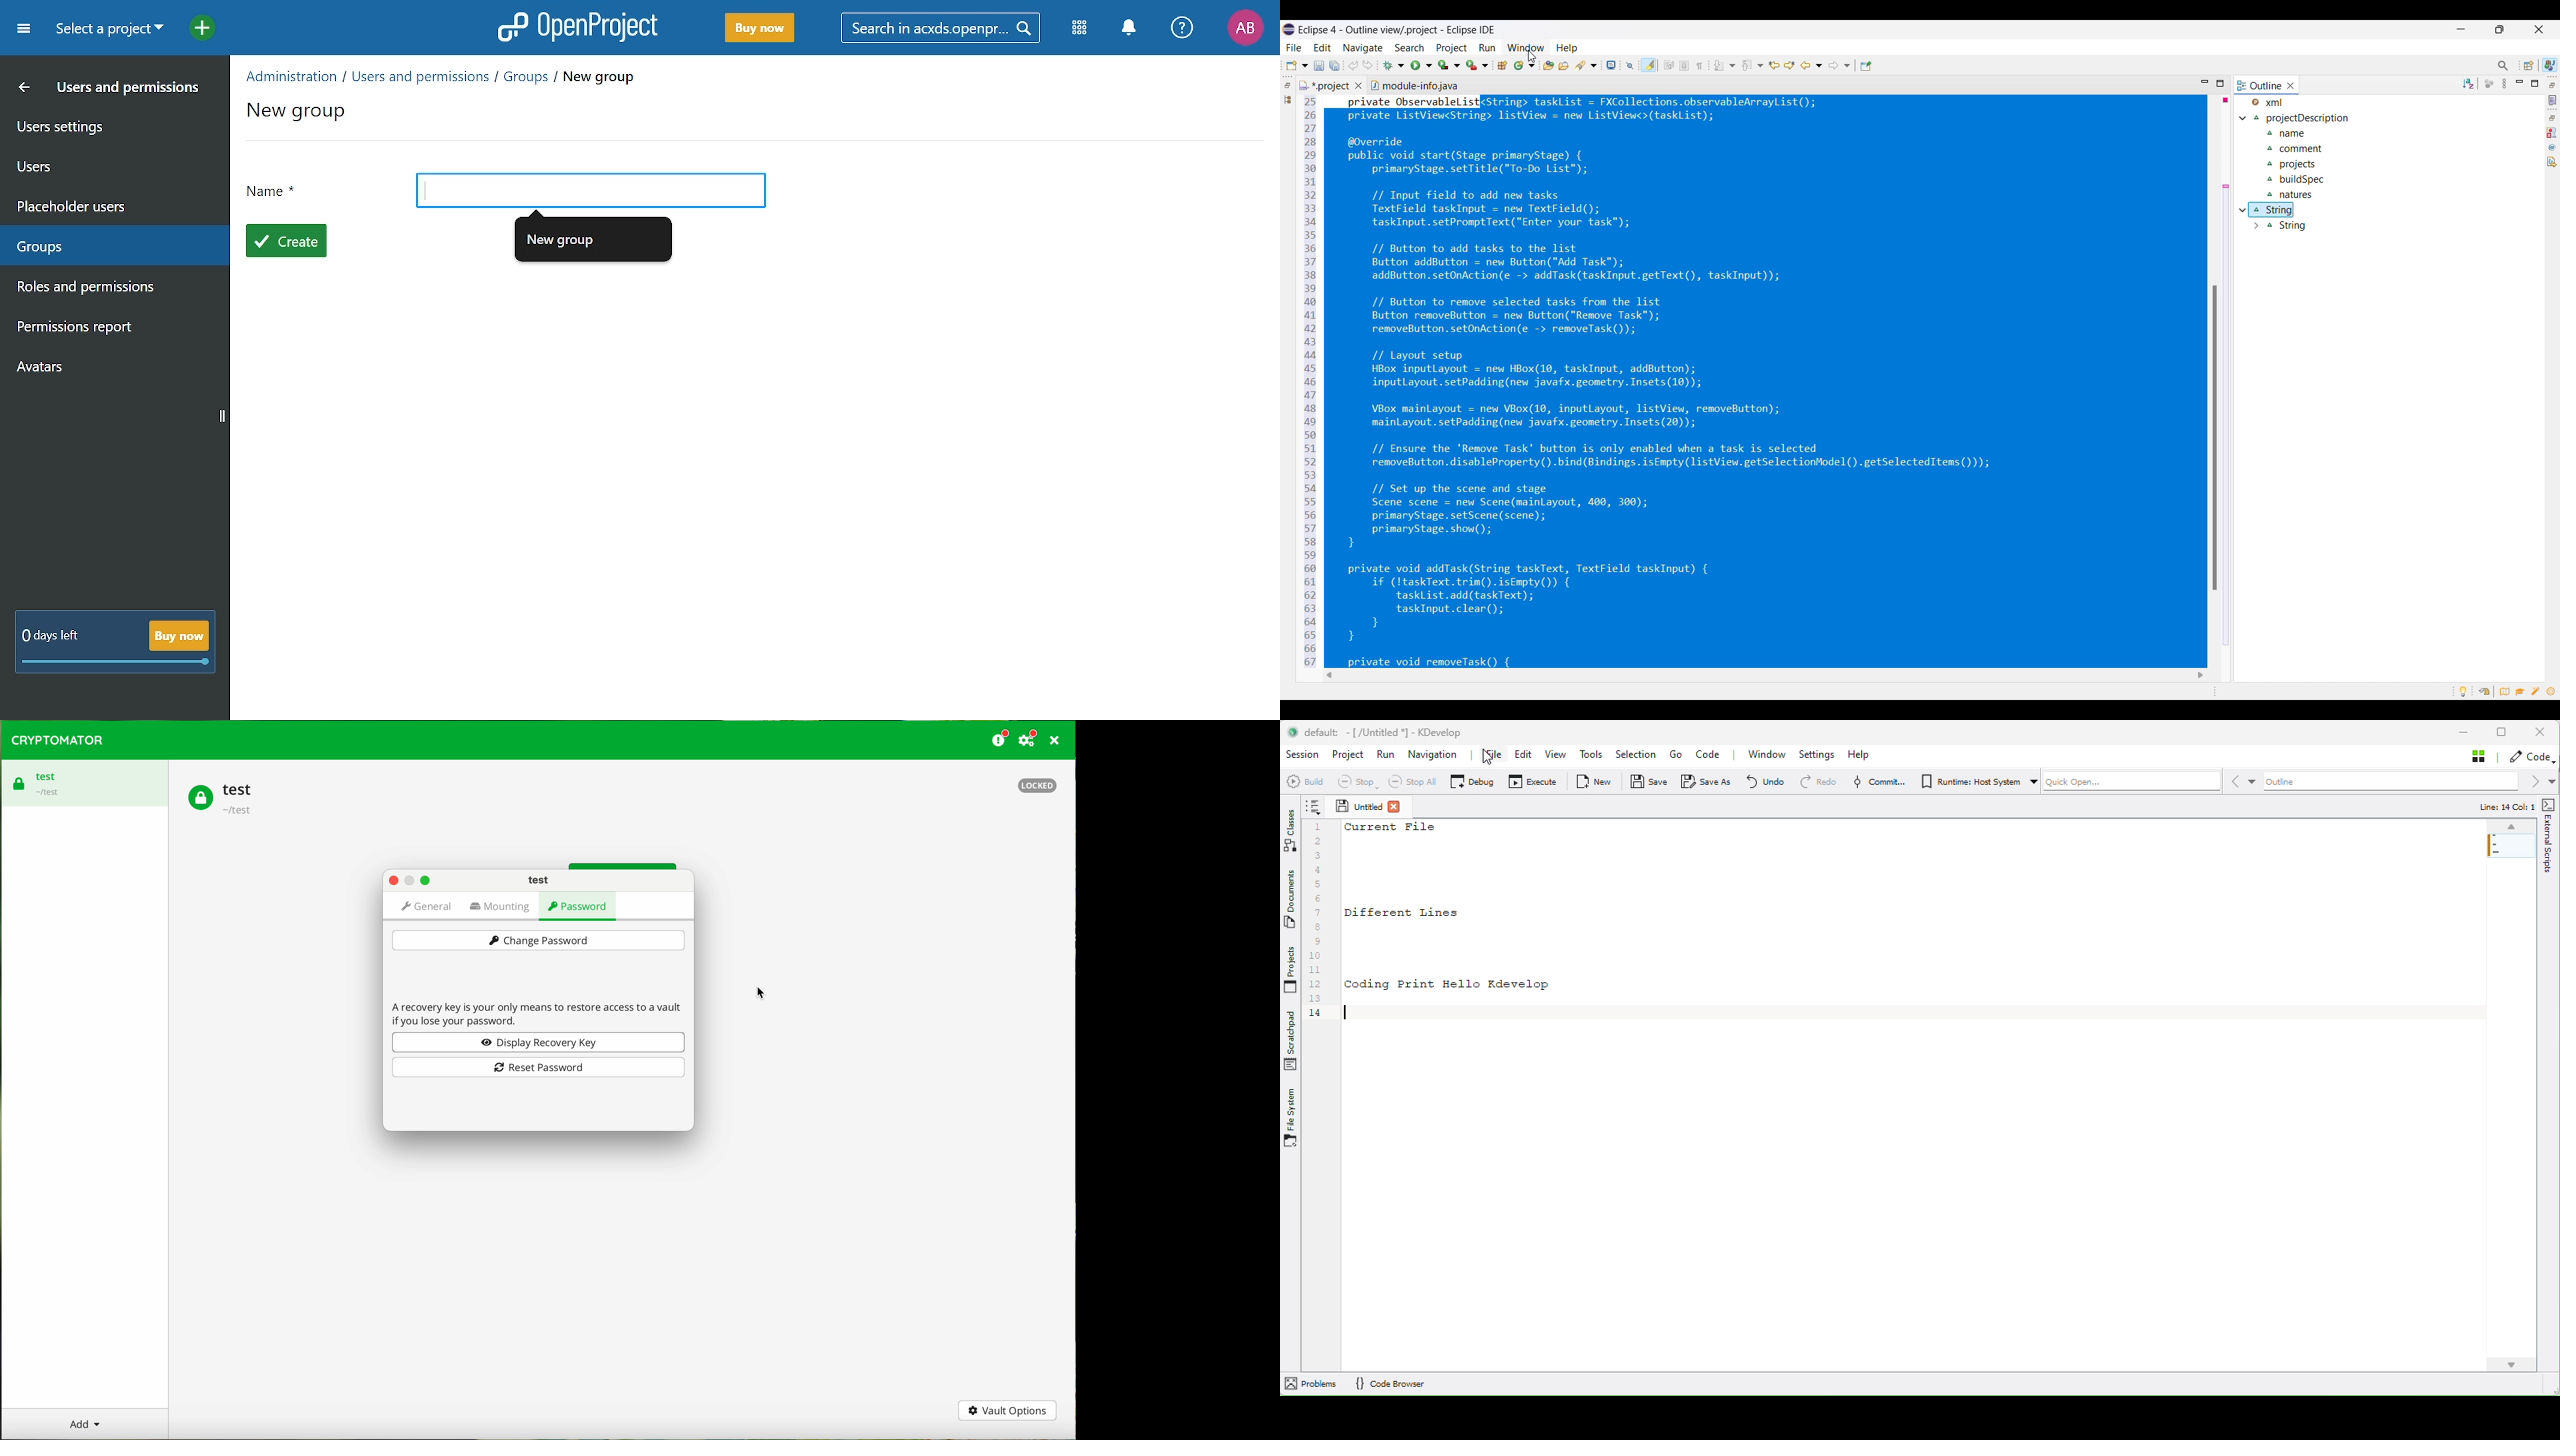 This screenshot has width=2576, height=1456. What do you see at coordinates (590, 190) in the screenshot?
I see `Add name` at bounding box center [590, 190].